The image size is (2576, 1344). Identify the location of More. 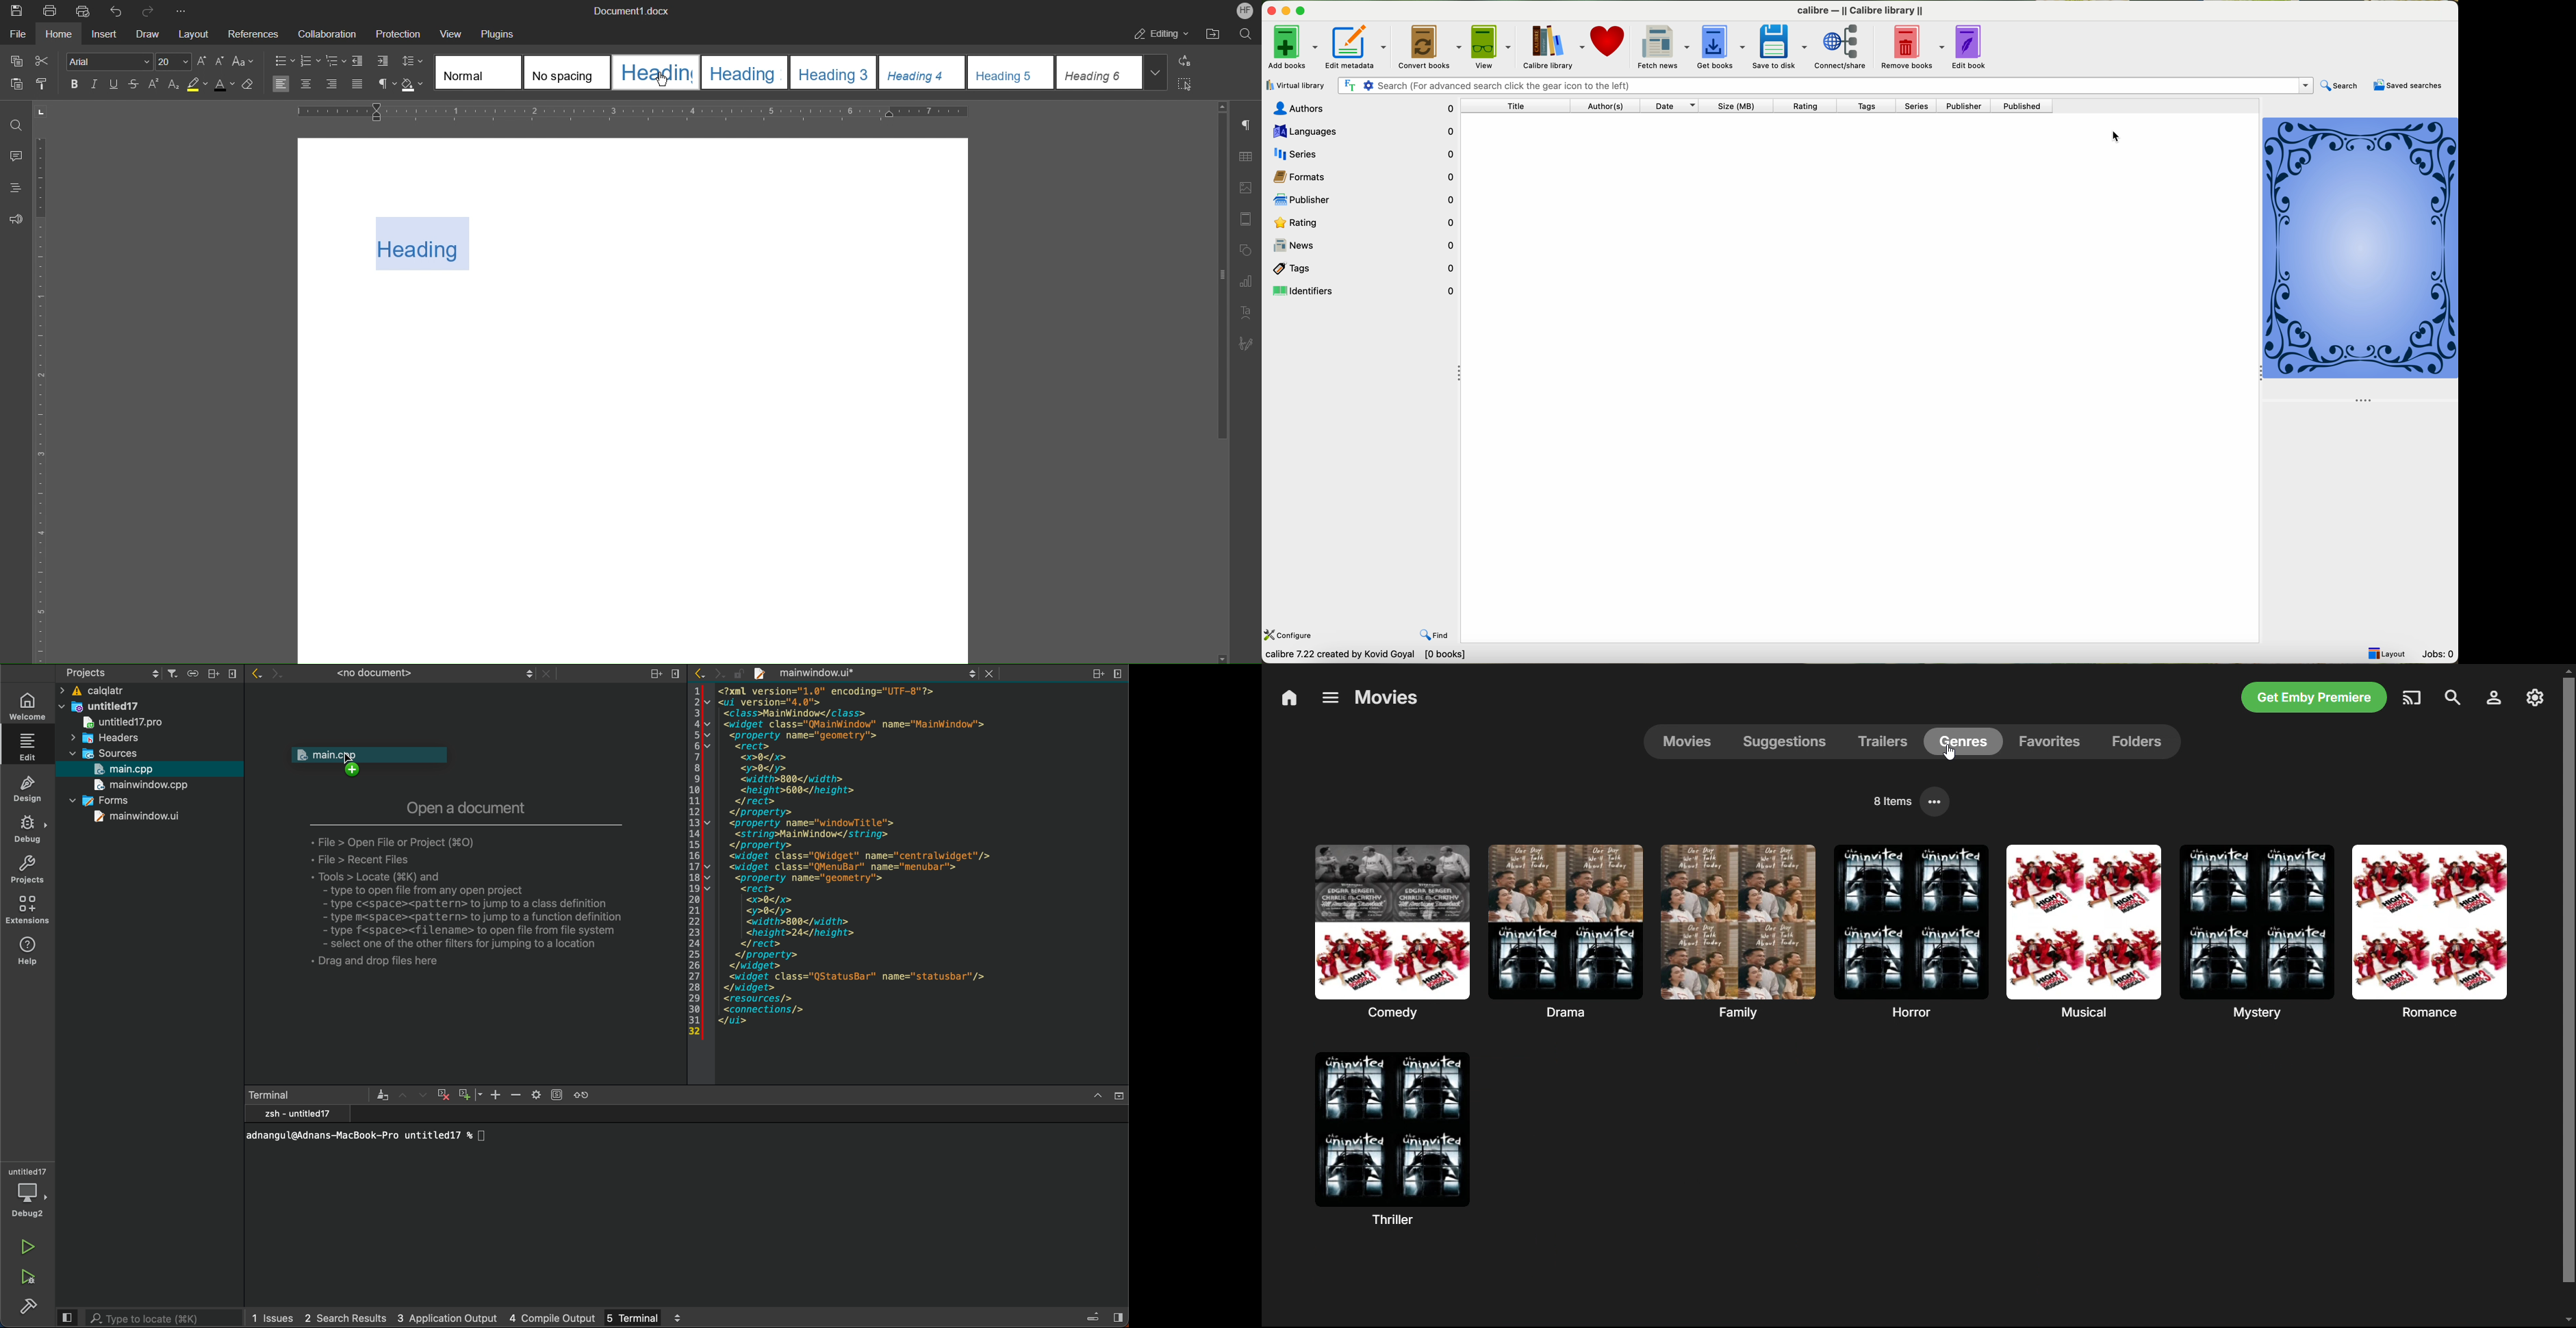
(183, 9).